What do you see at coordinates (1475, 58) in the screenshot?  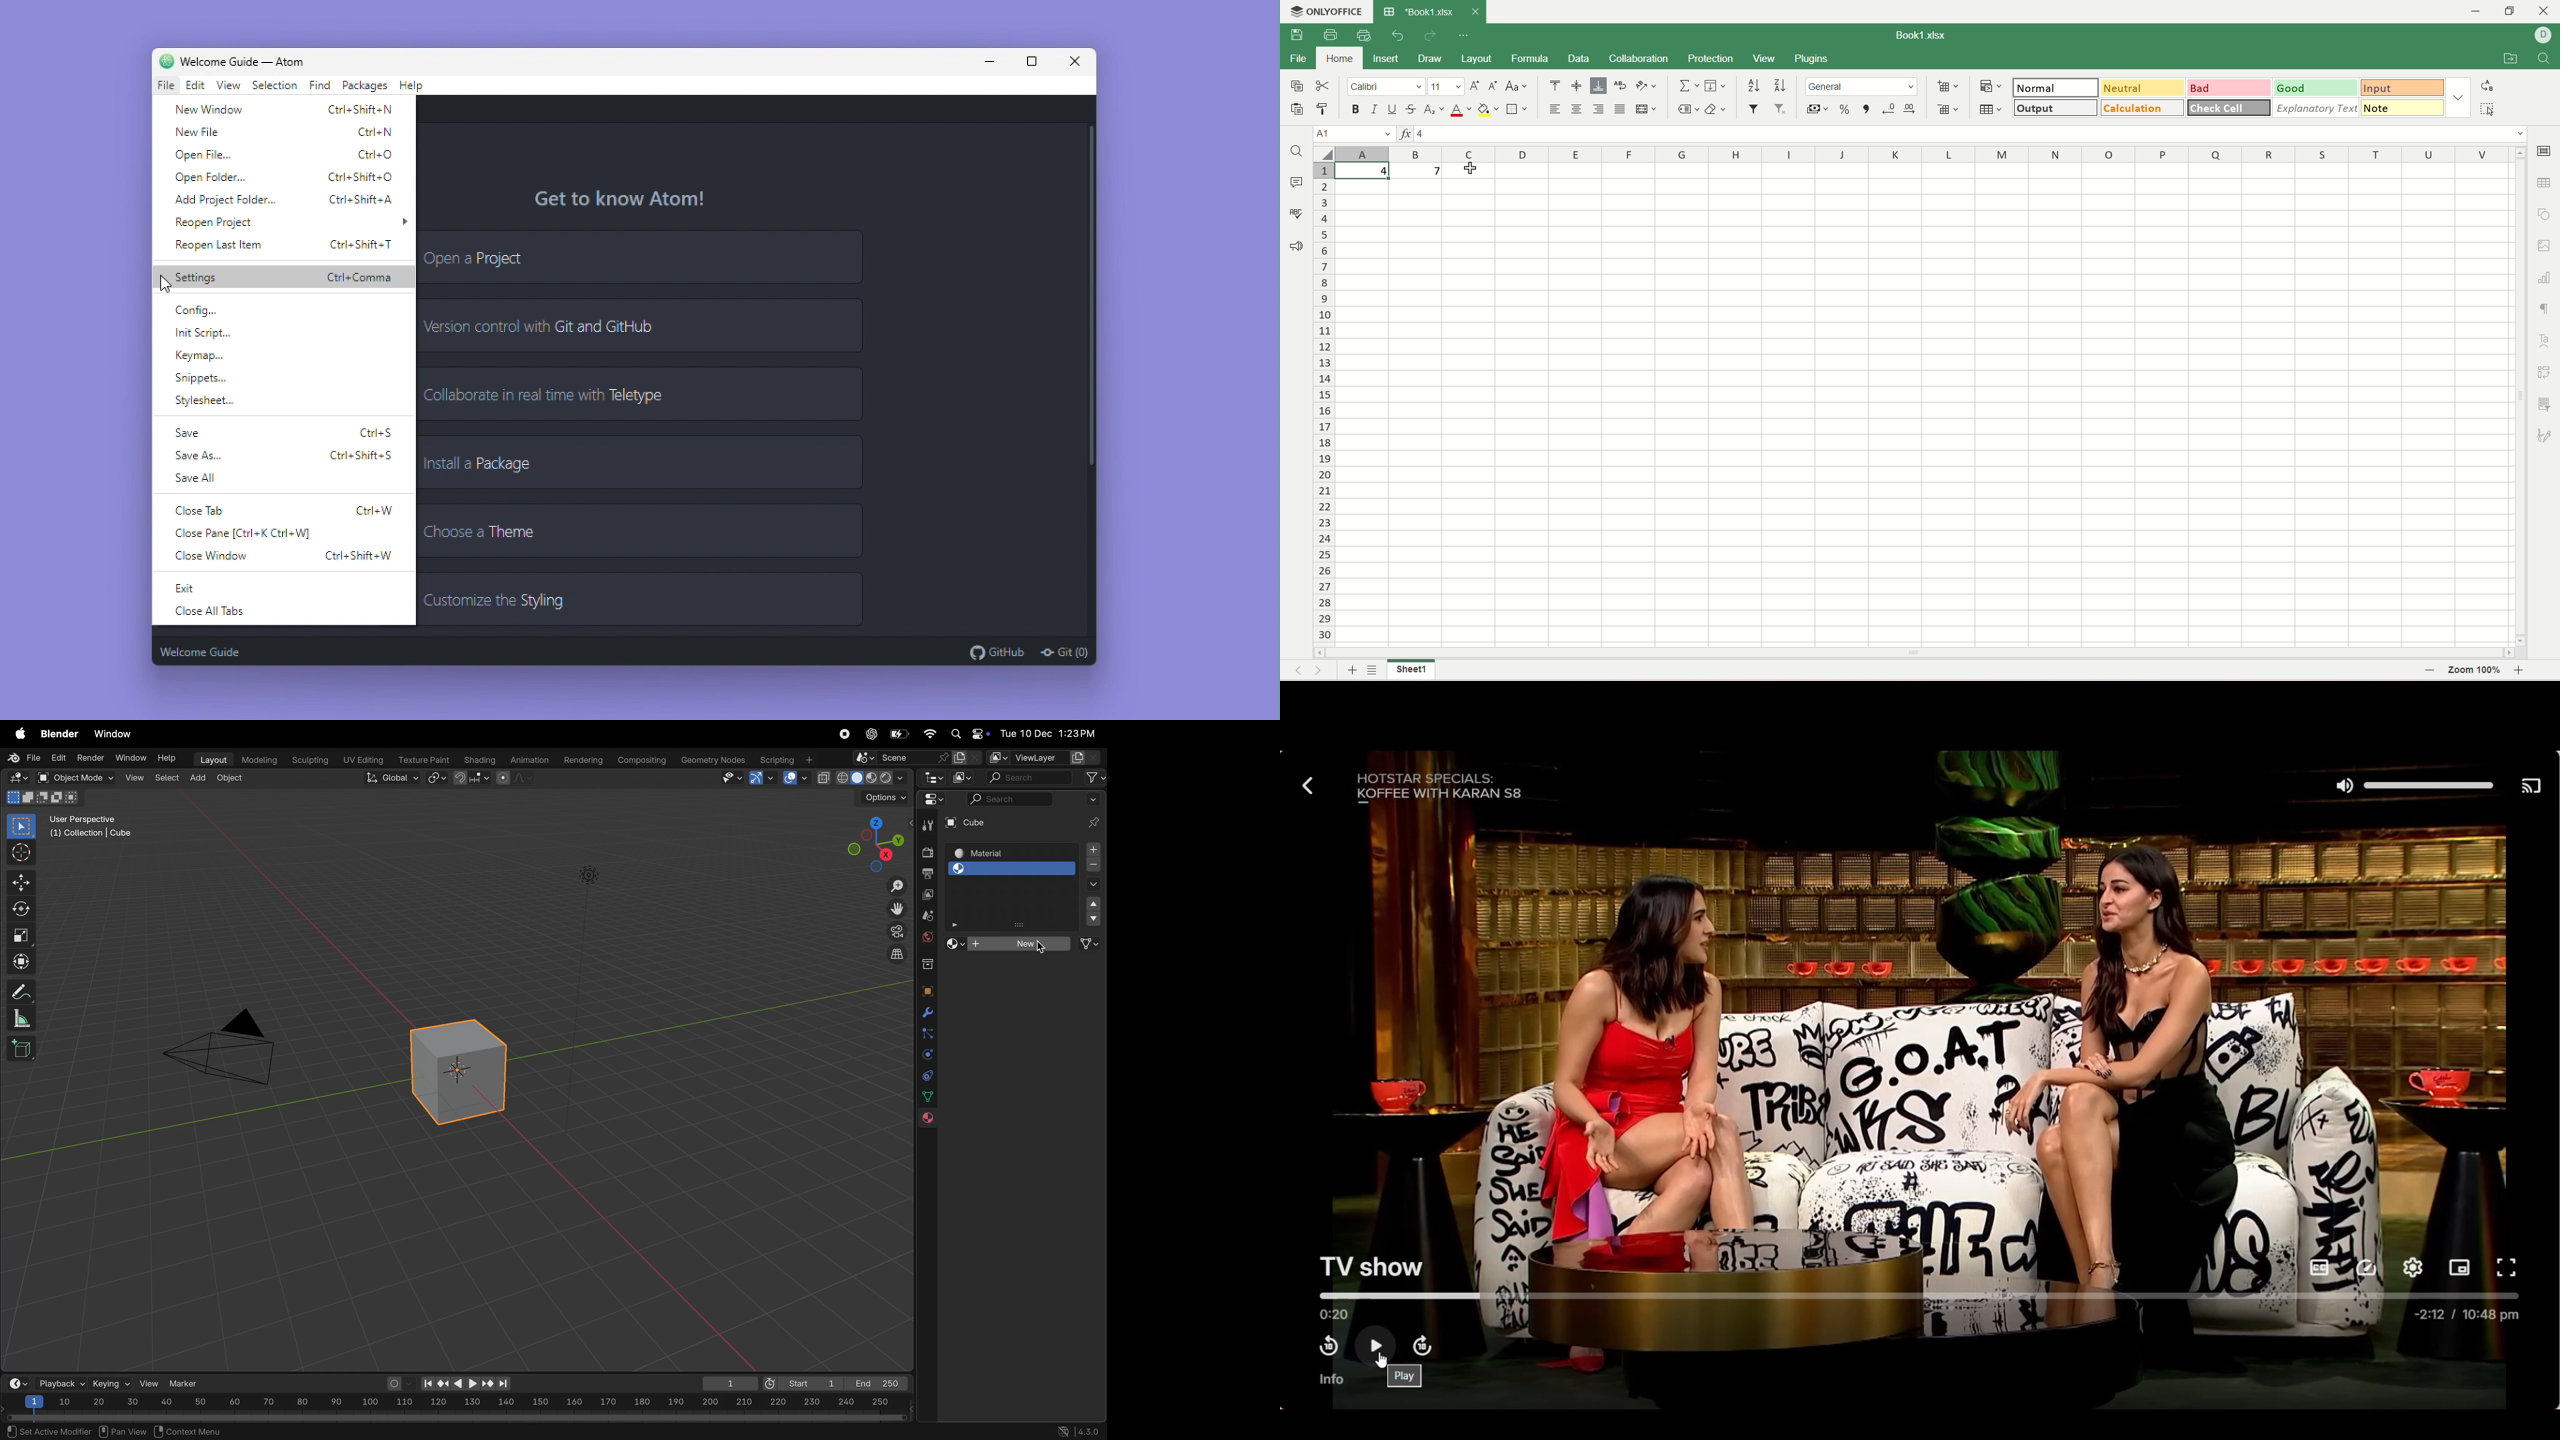 I see `layout` at bounding box center [1475, 58].